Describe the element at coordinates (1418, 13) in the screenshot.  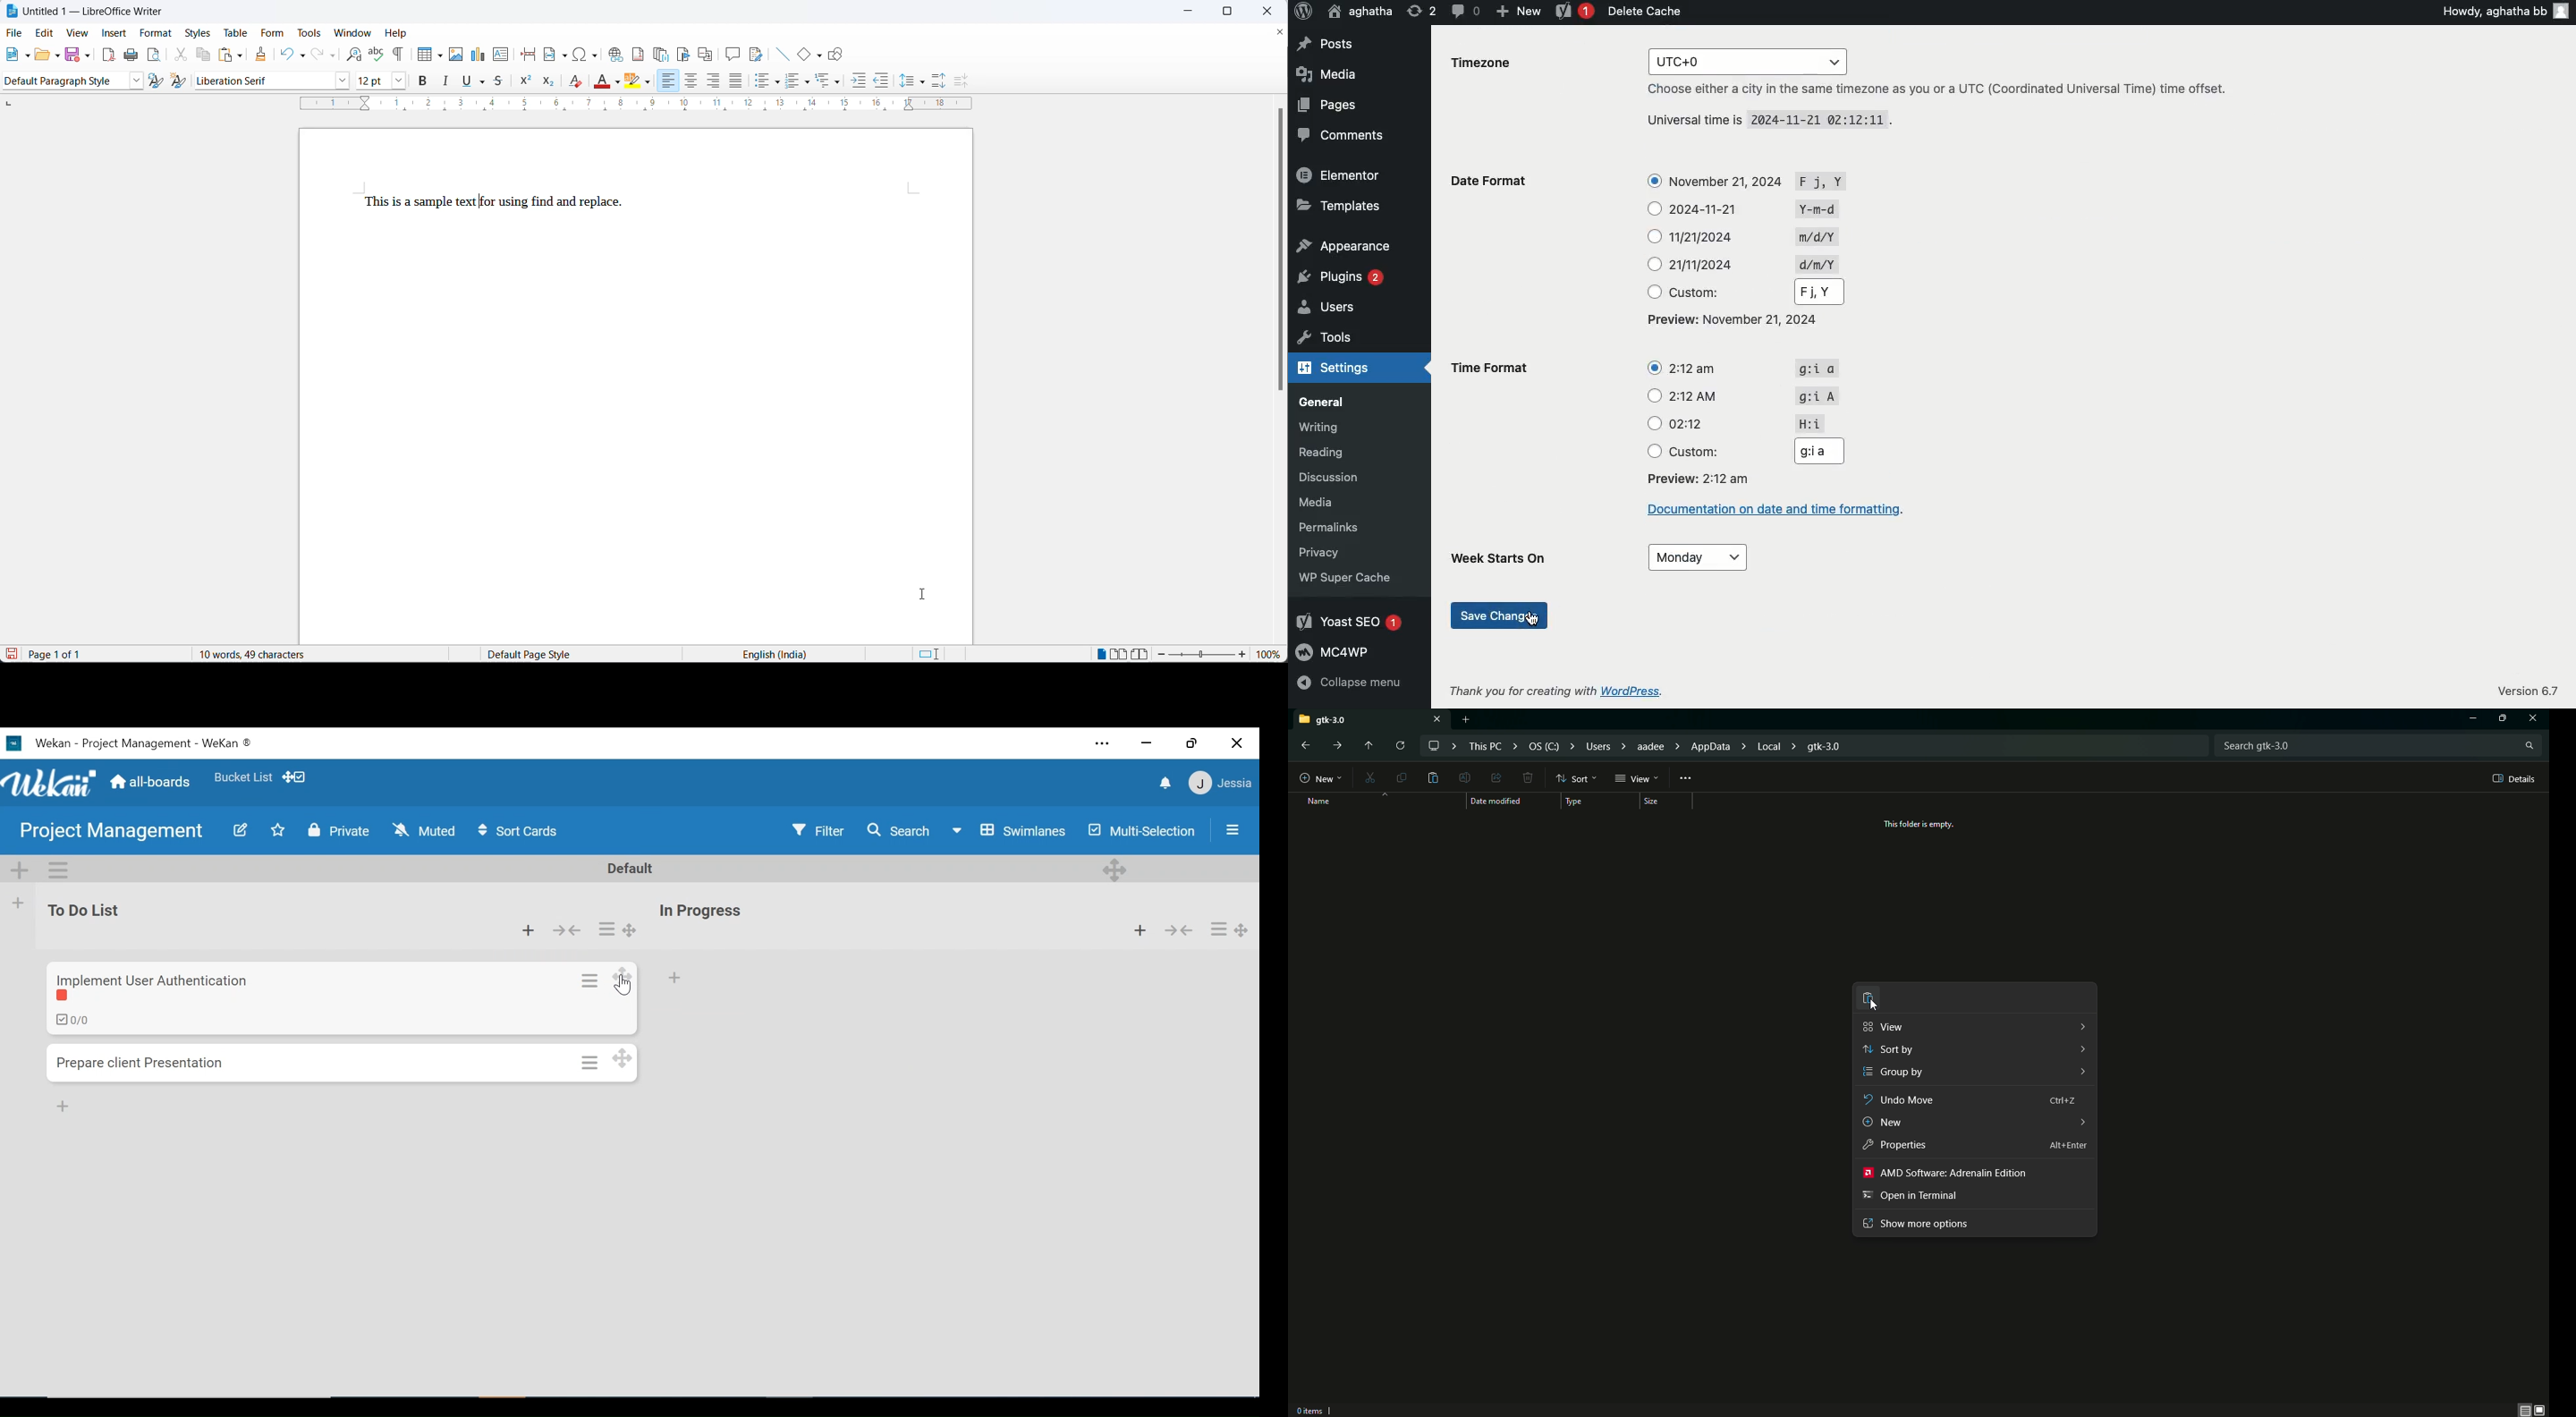
I see `Revision` at that location.